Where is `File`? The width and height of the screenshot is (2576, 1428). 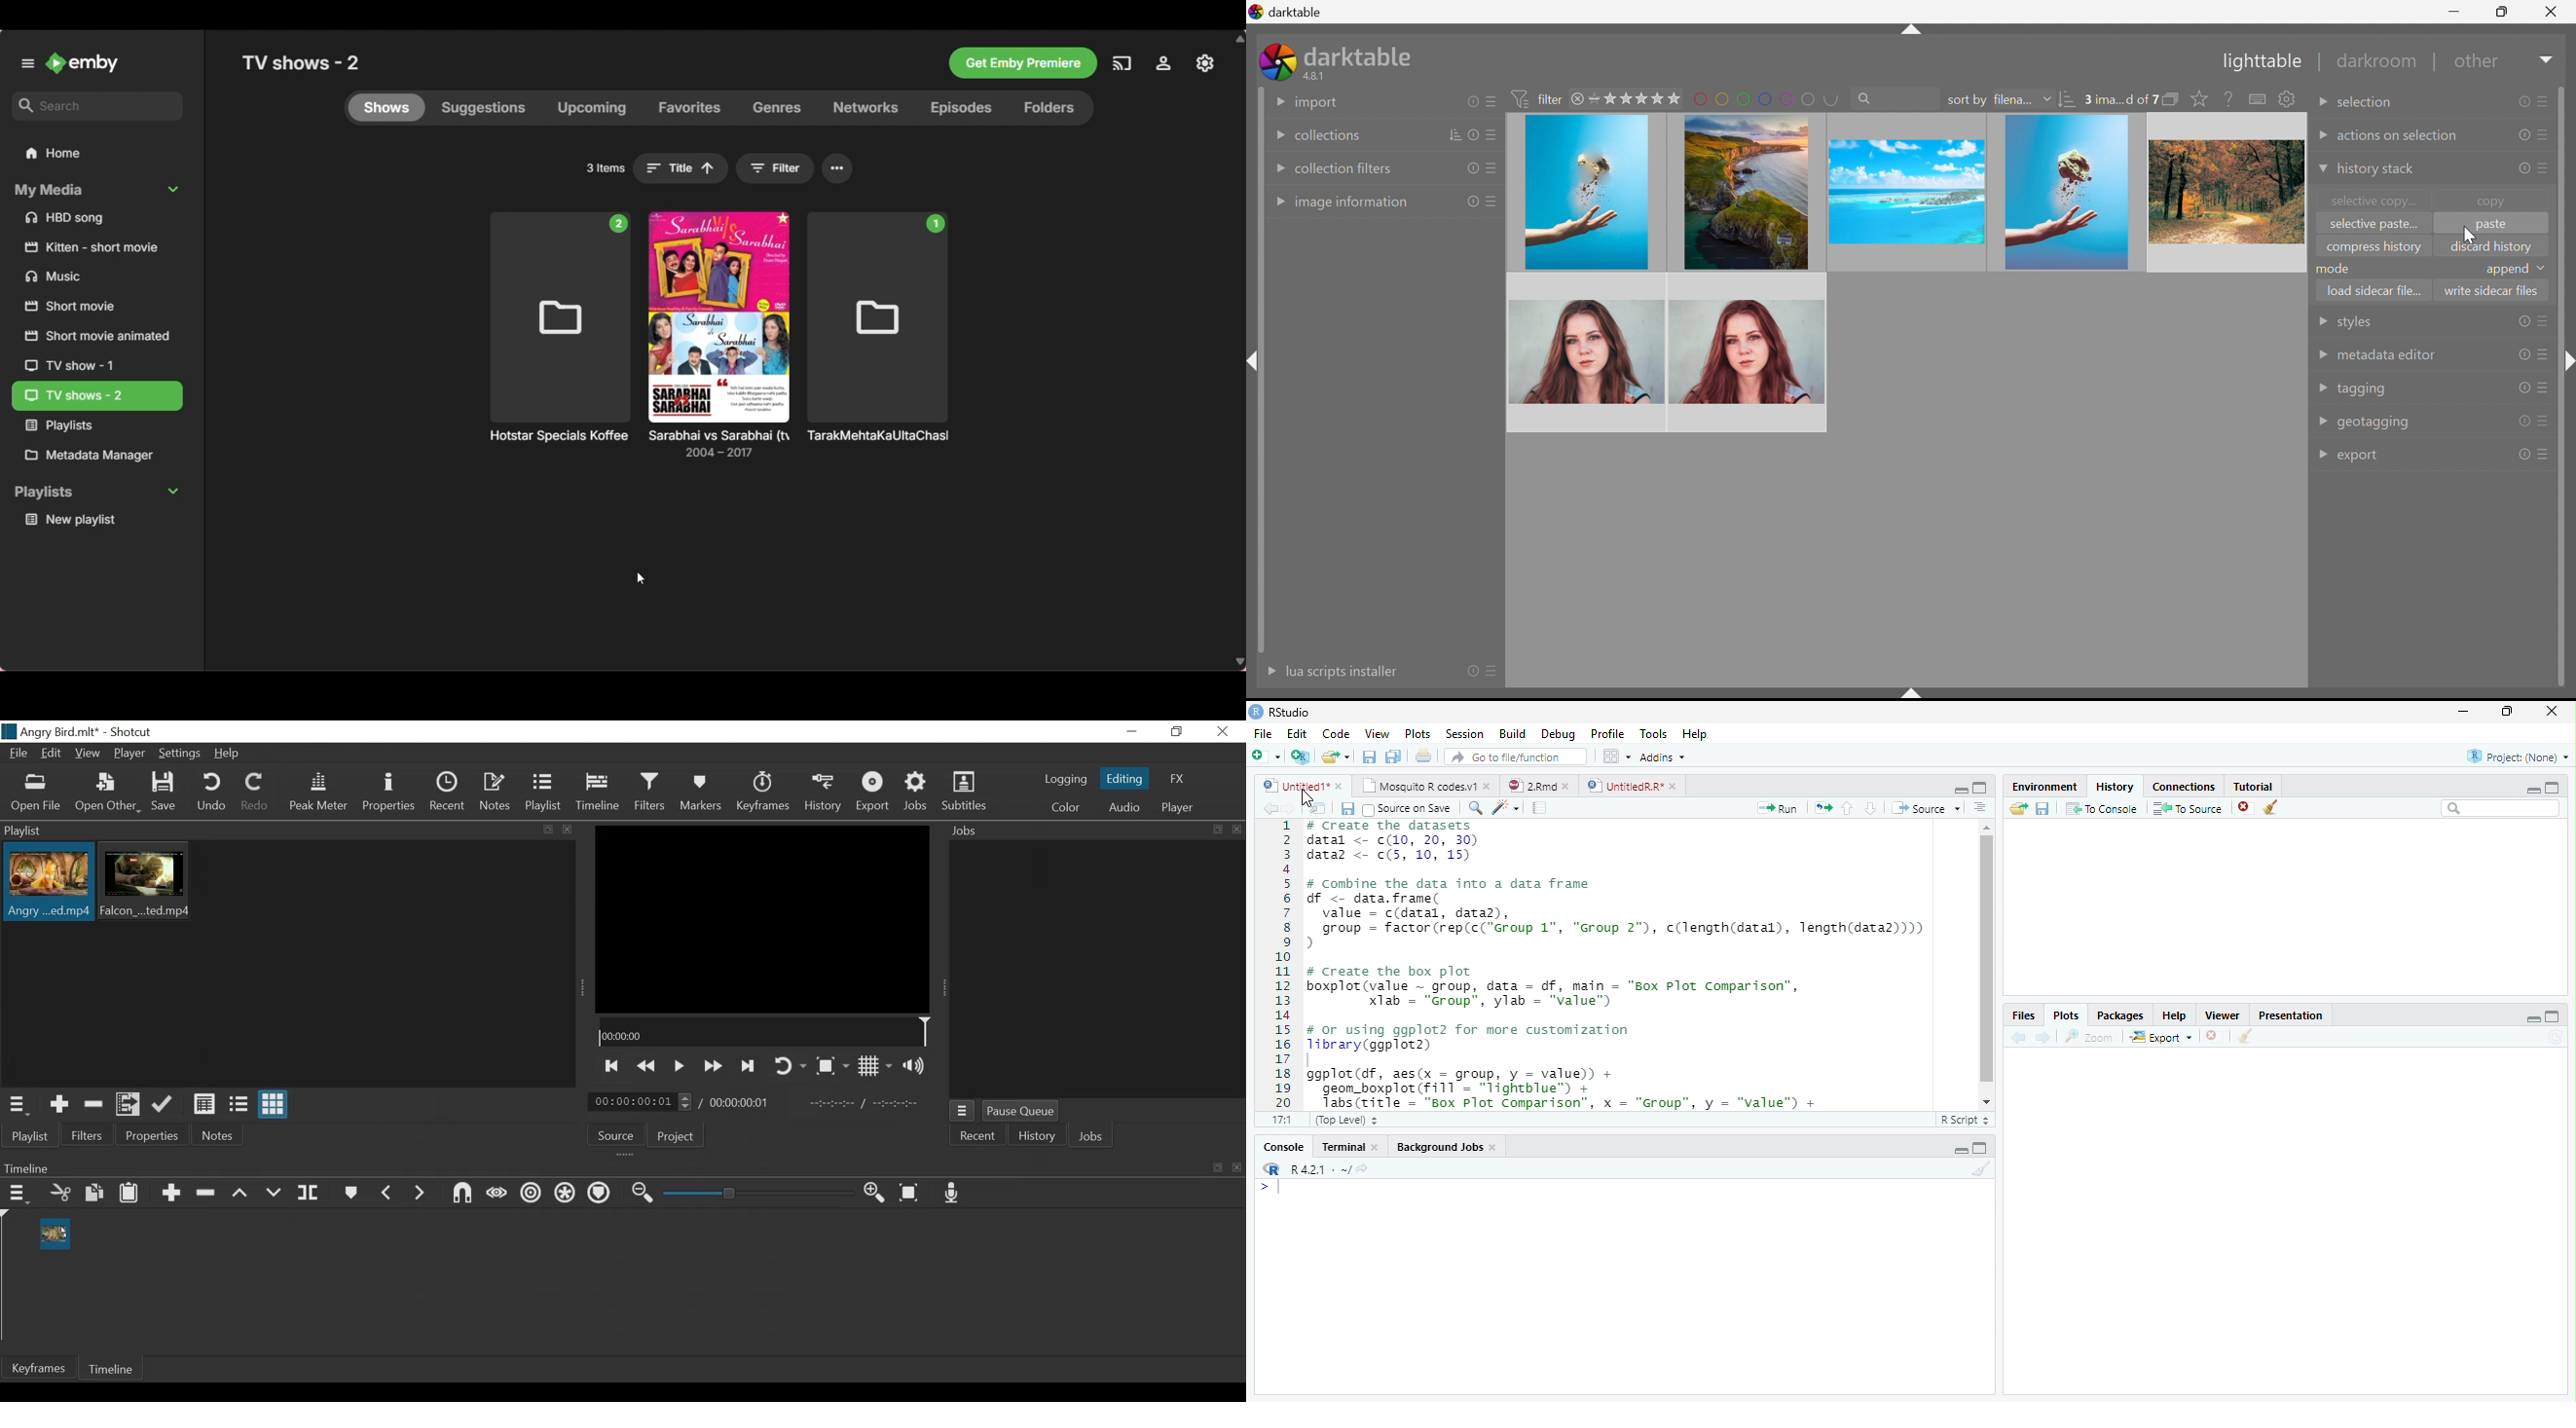 File is located at coordinates (1263, 733).